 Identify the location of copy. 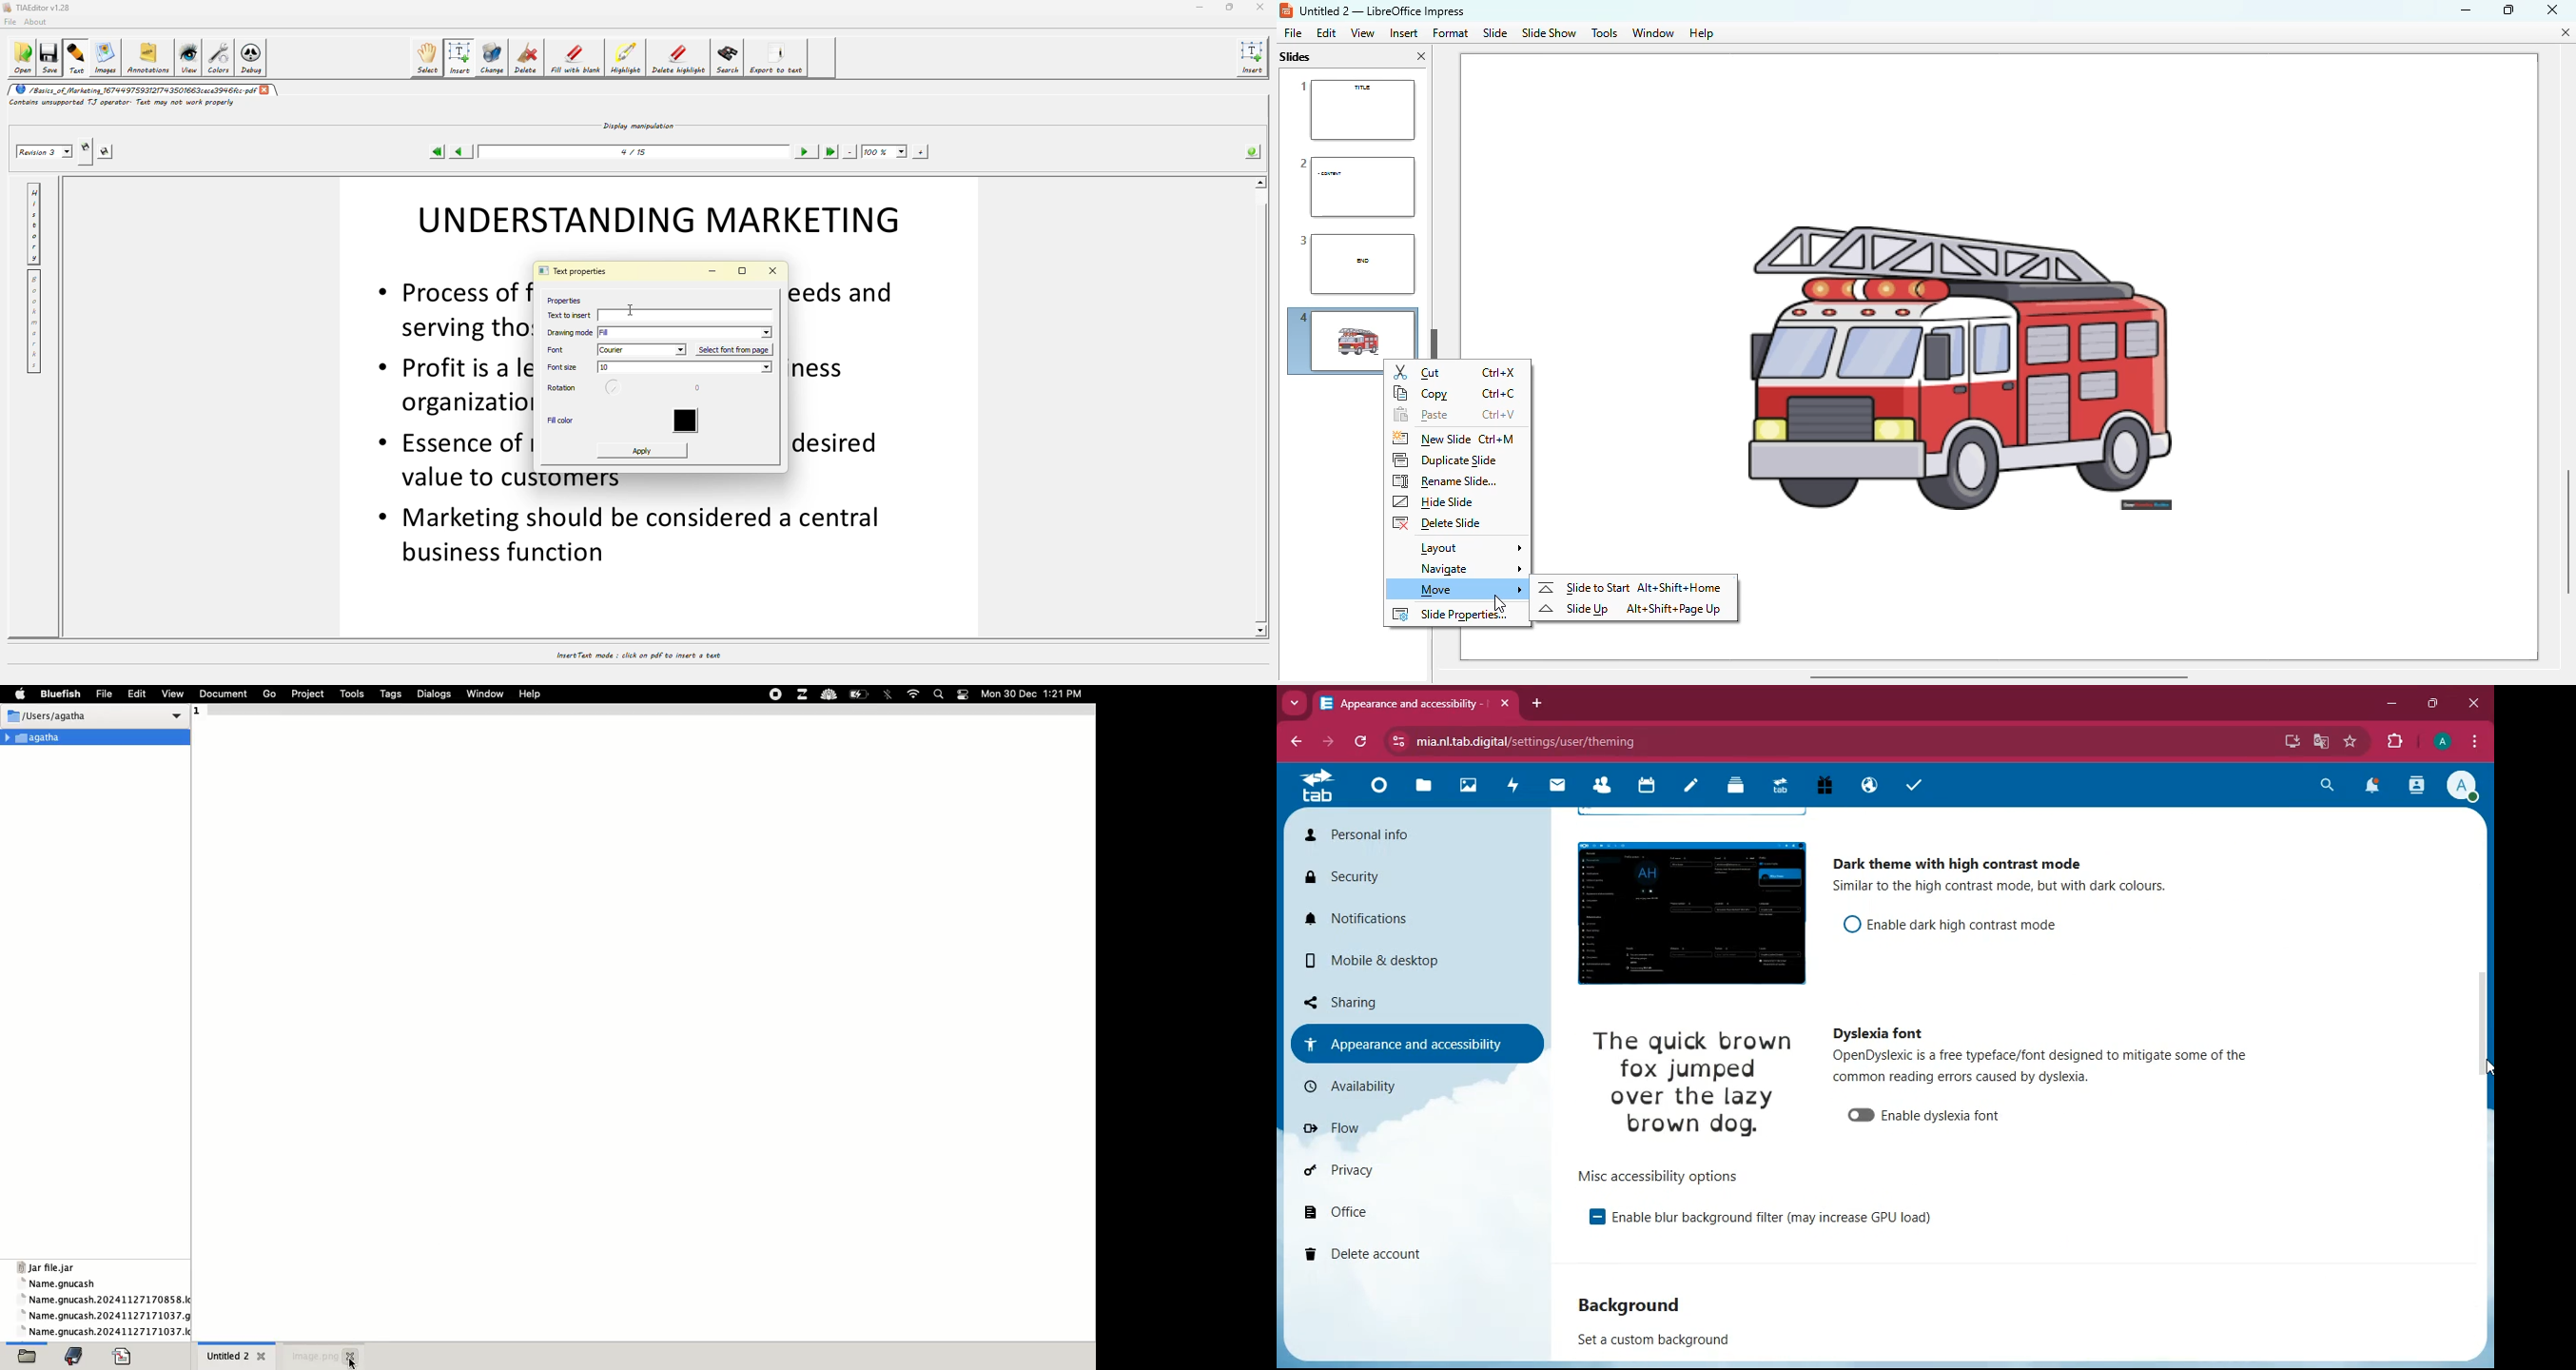
(1422, 394).